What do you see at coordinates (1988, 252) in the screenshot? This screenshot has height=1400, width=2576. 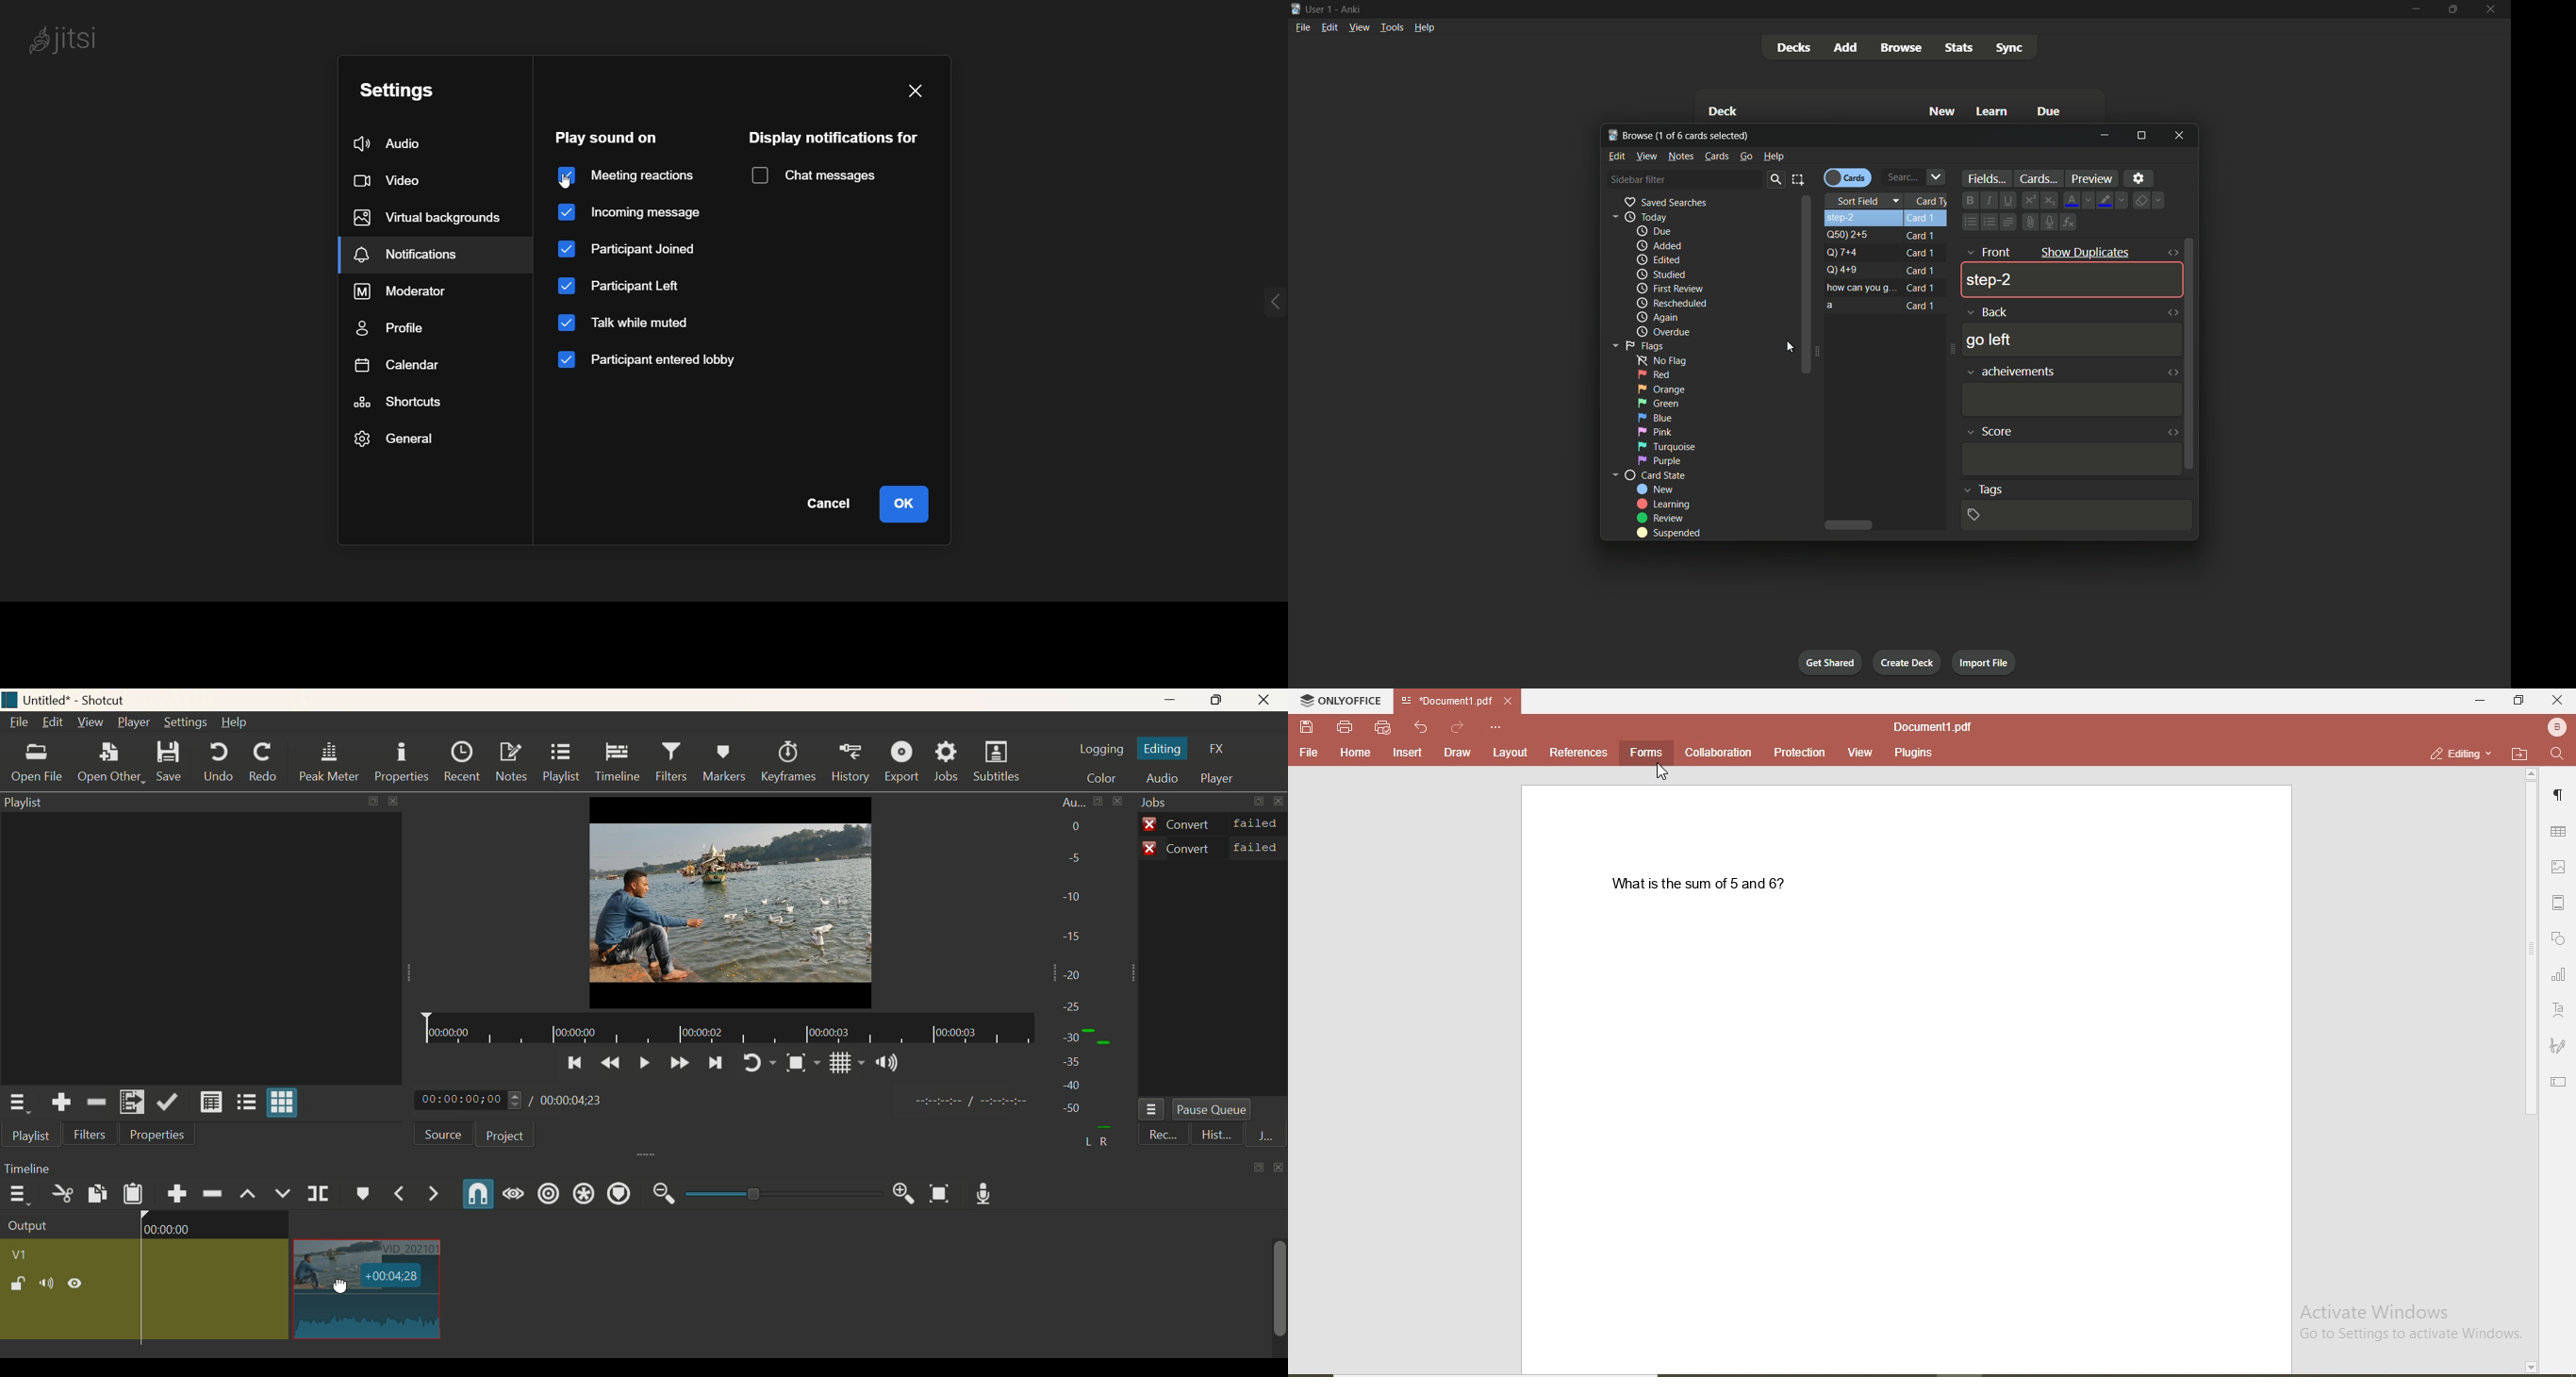 I see `front` at bounding box center [1988, 252].